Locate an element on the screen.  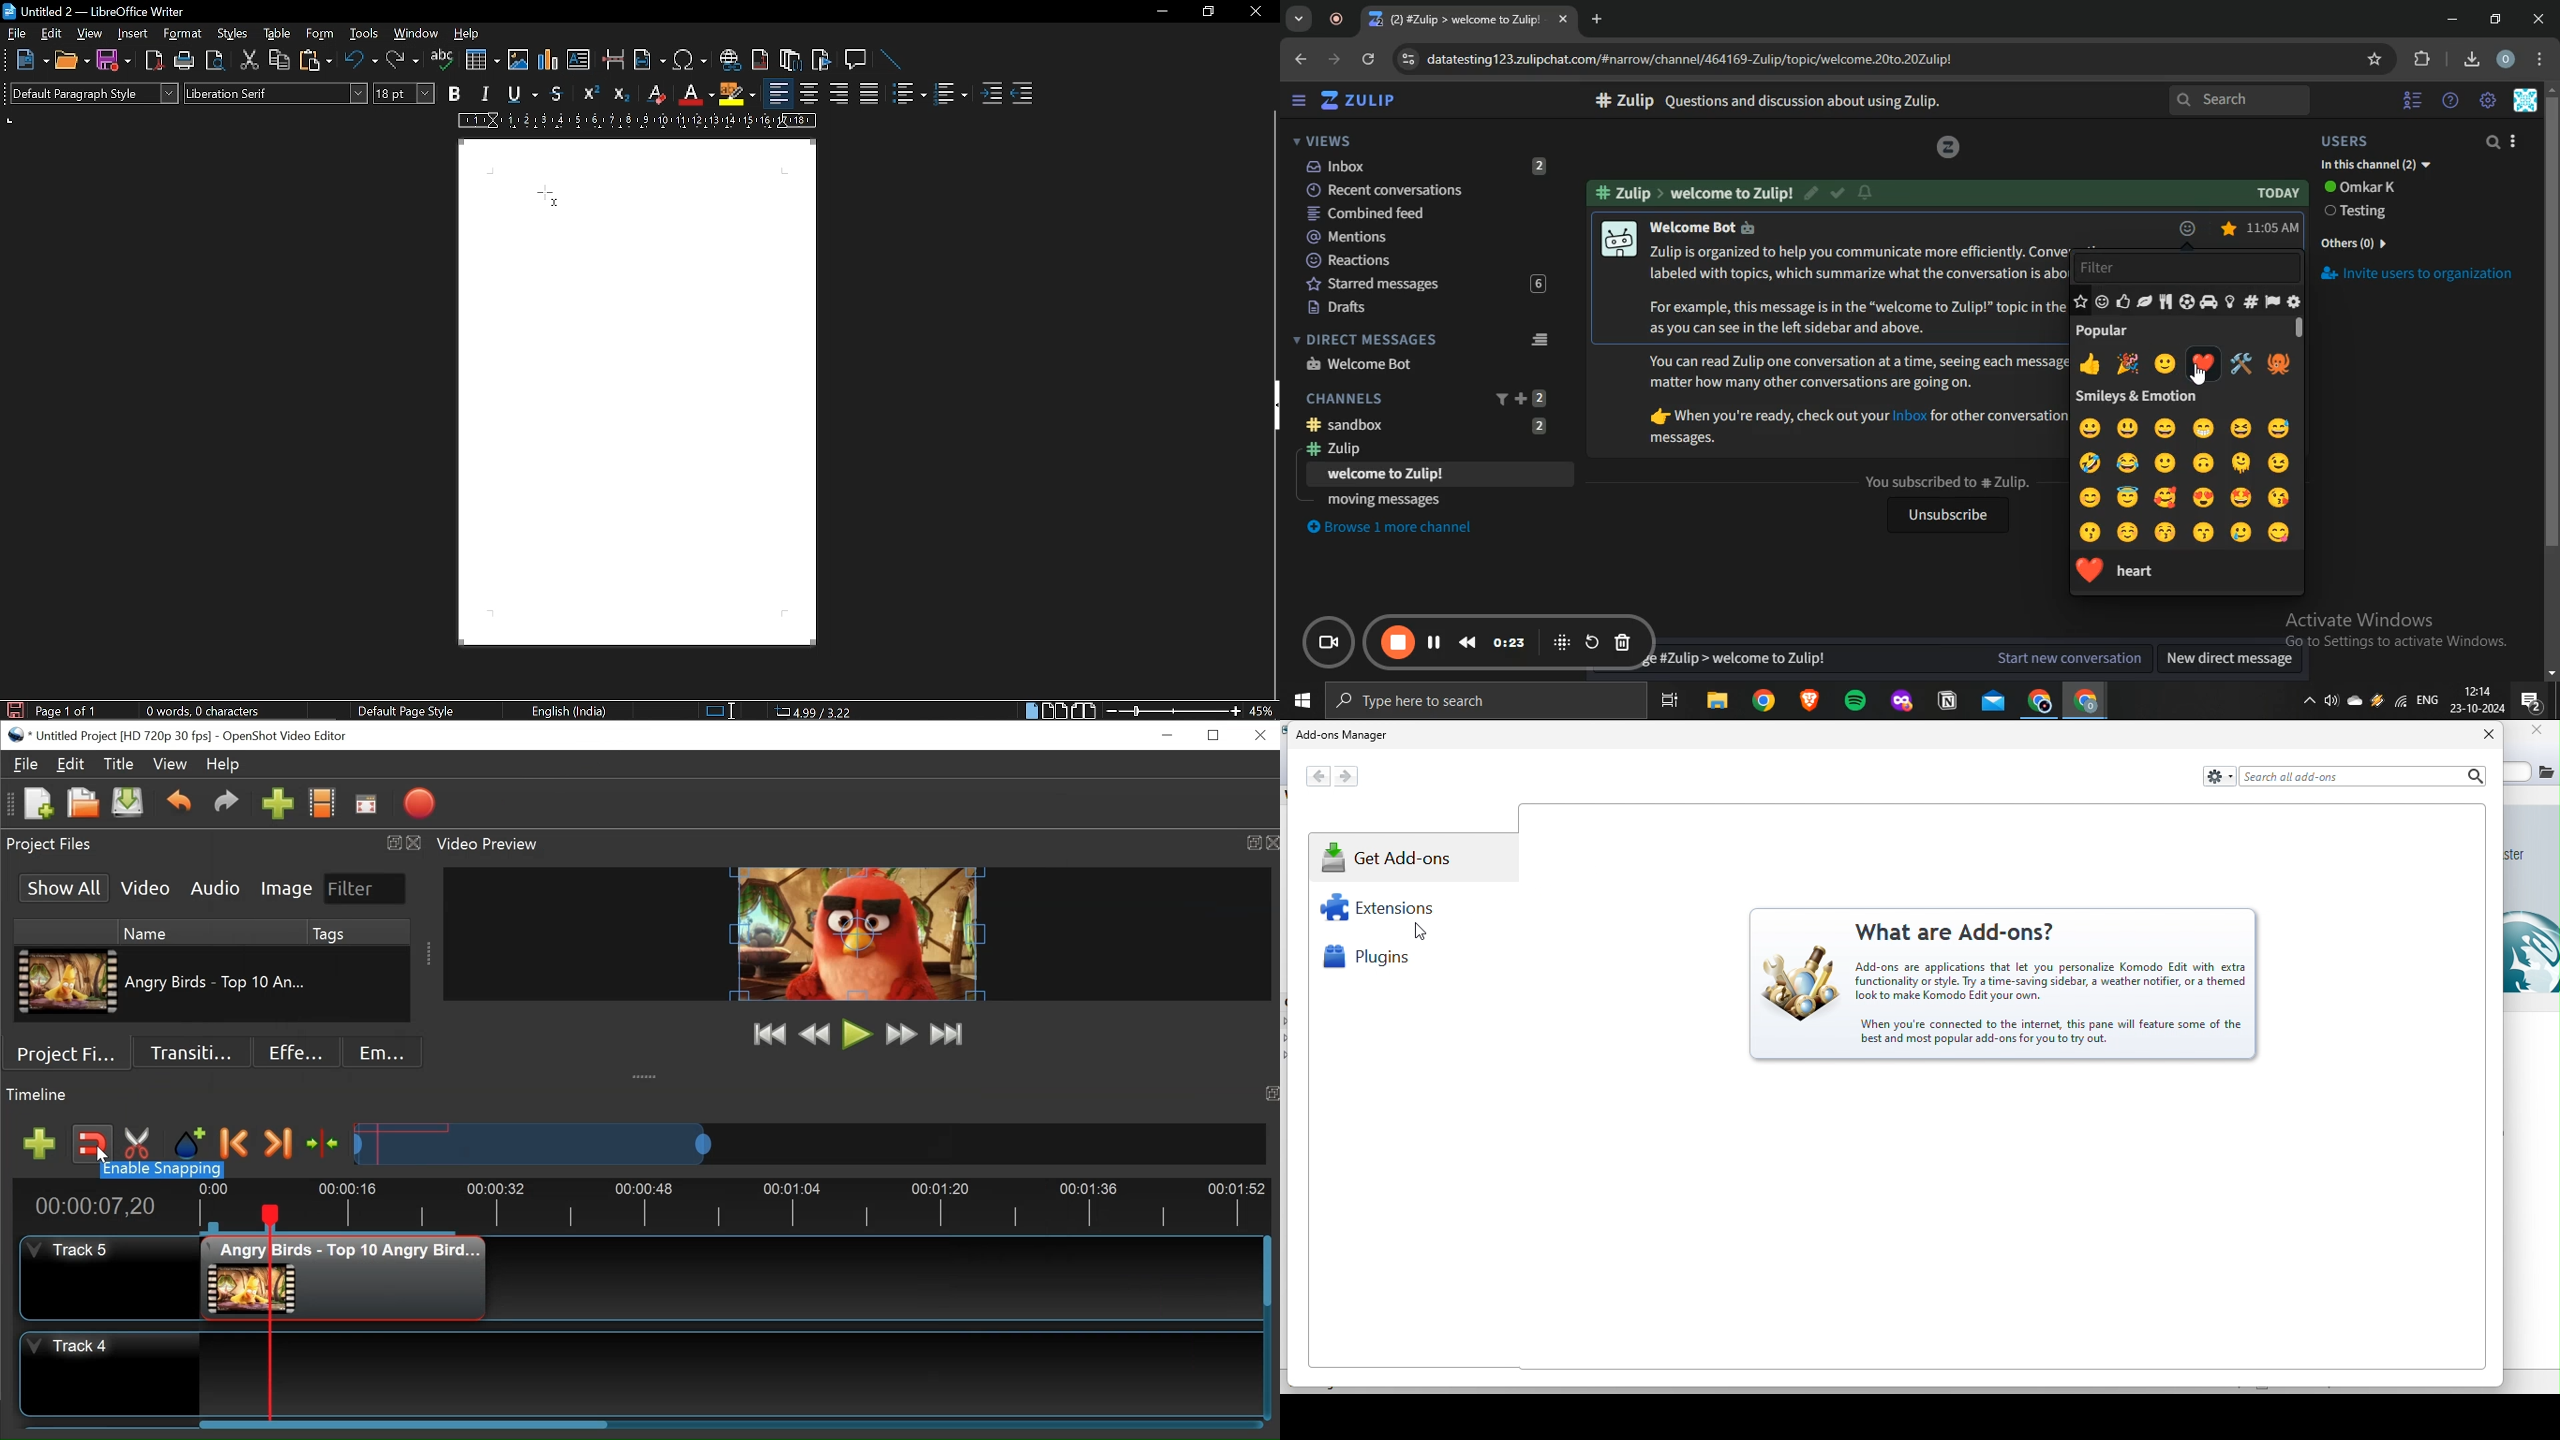
spotify is located at coordinates (1854, 703).